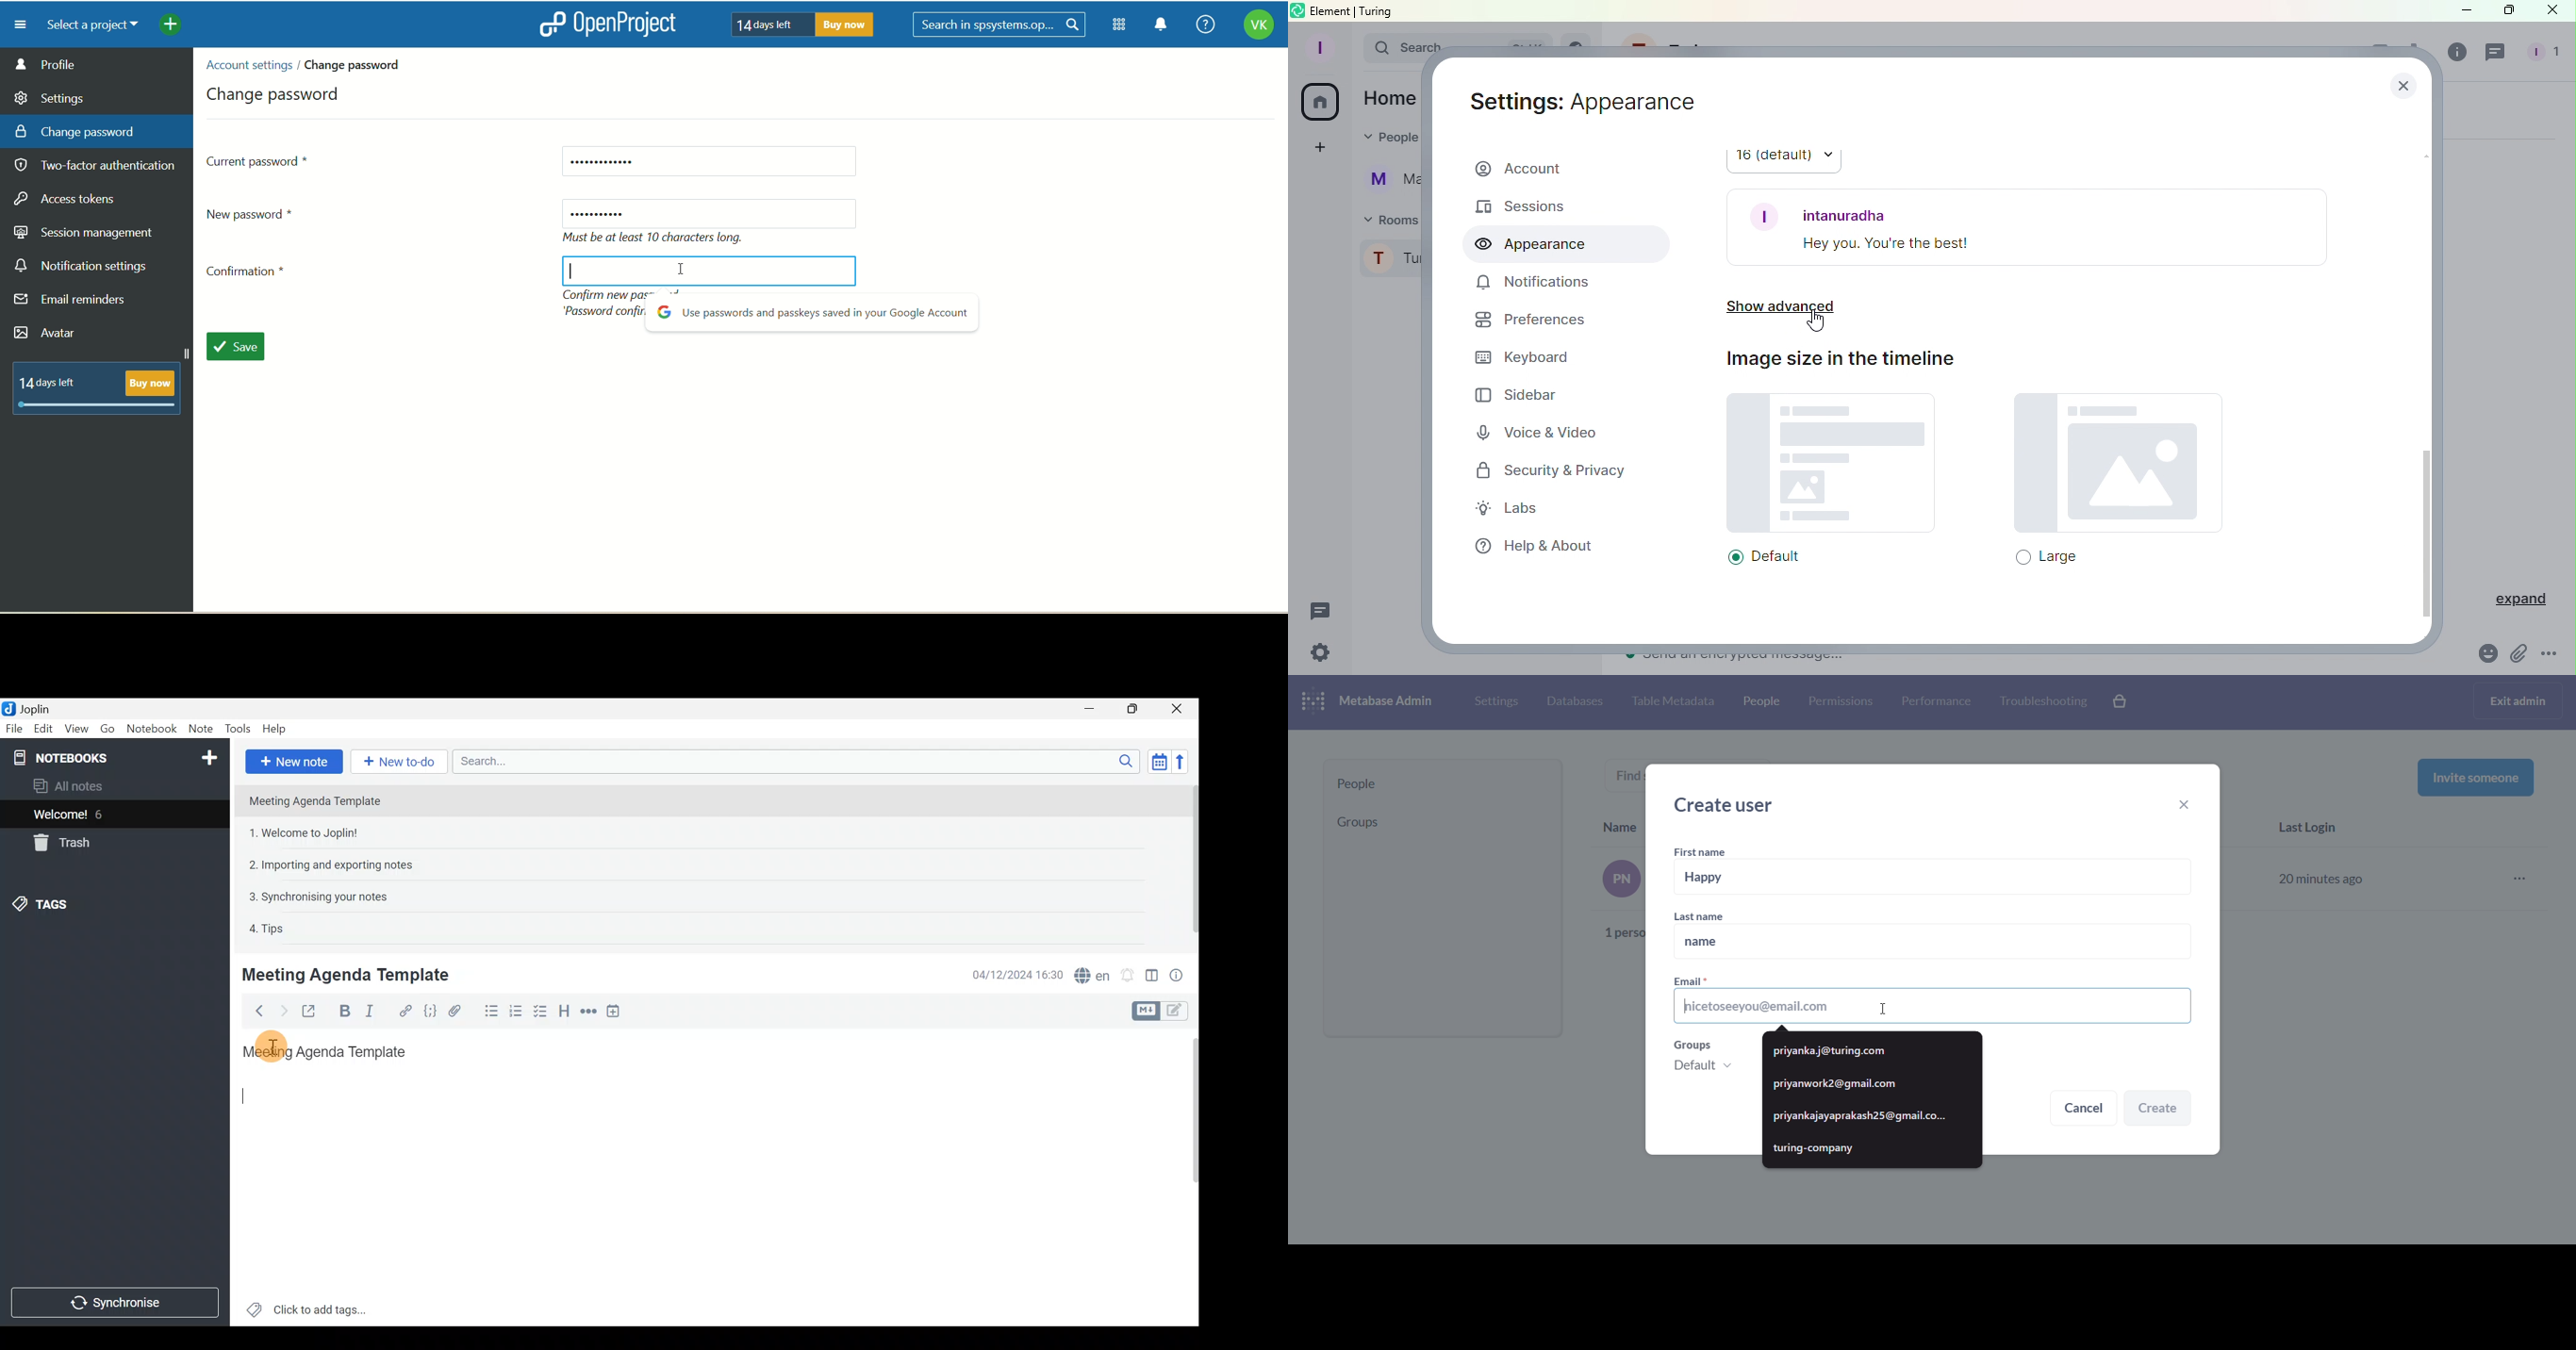  What do you see at coordinates (2084, 1110) in the screenshot?
I see `cancel` at bounding box center [2084, 1110].